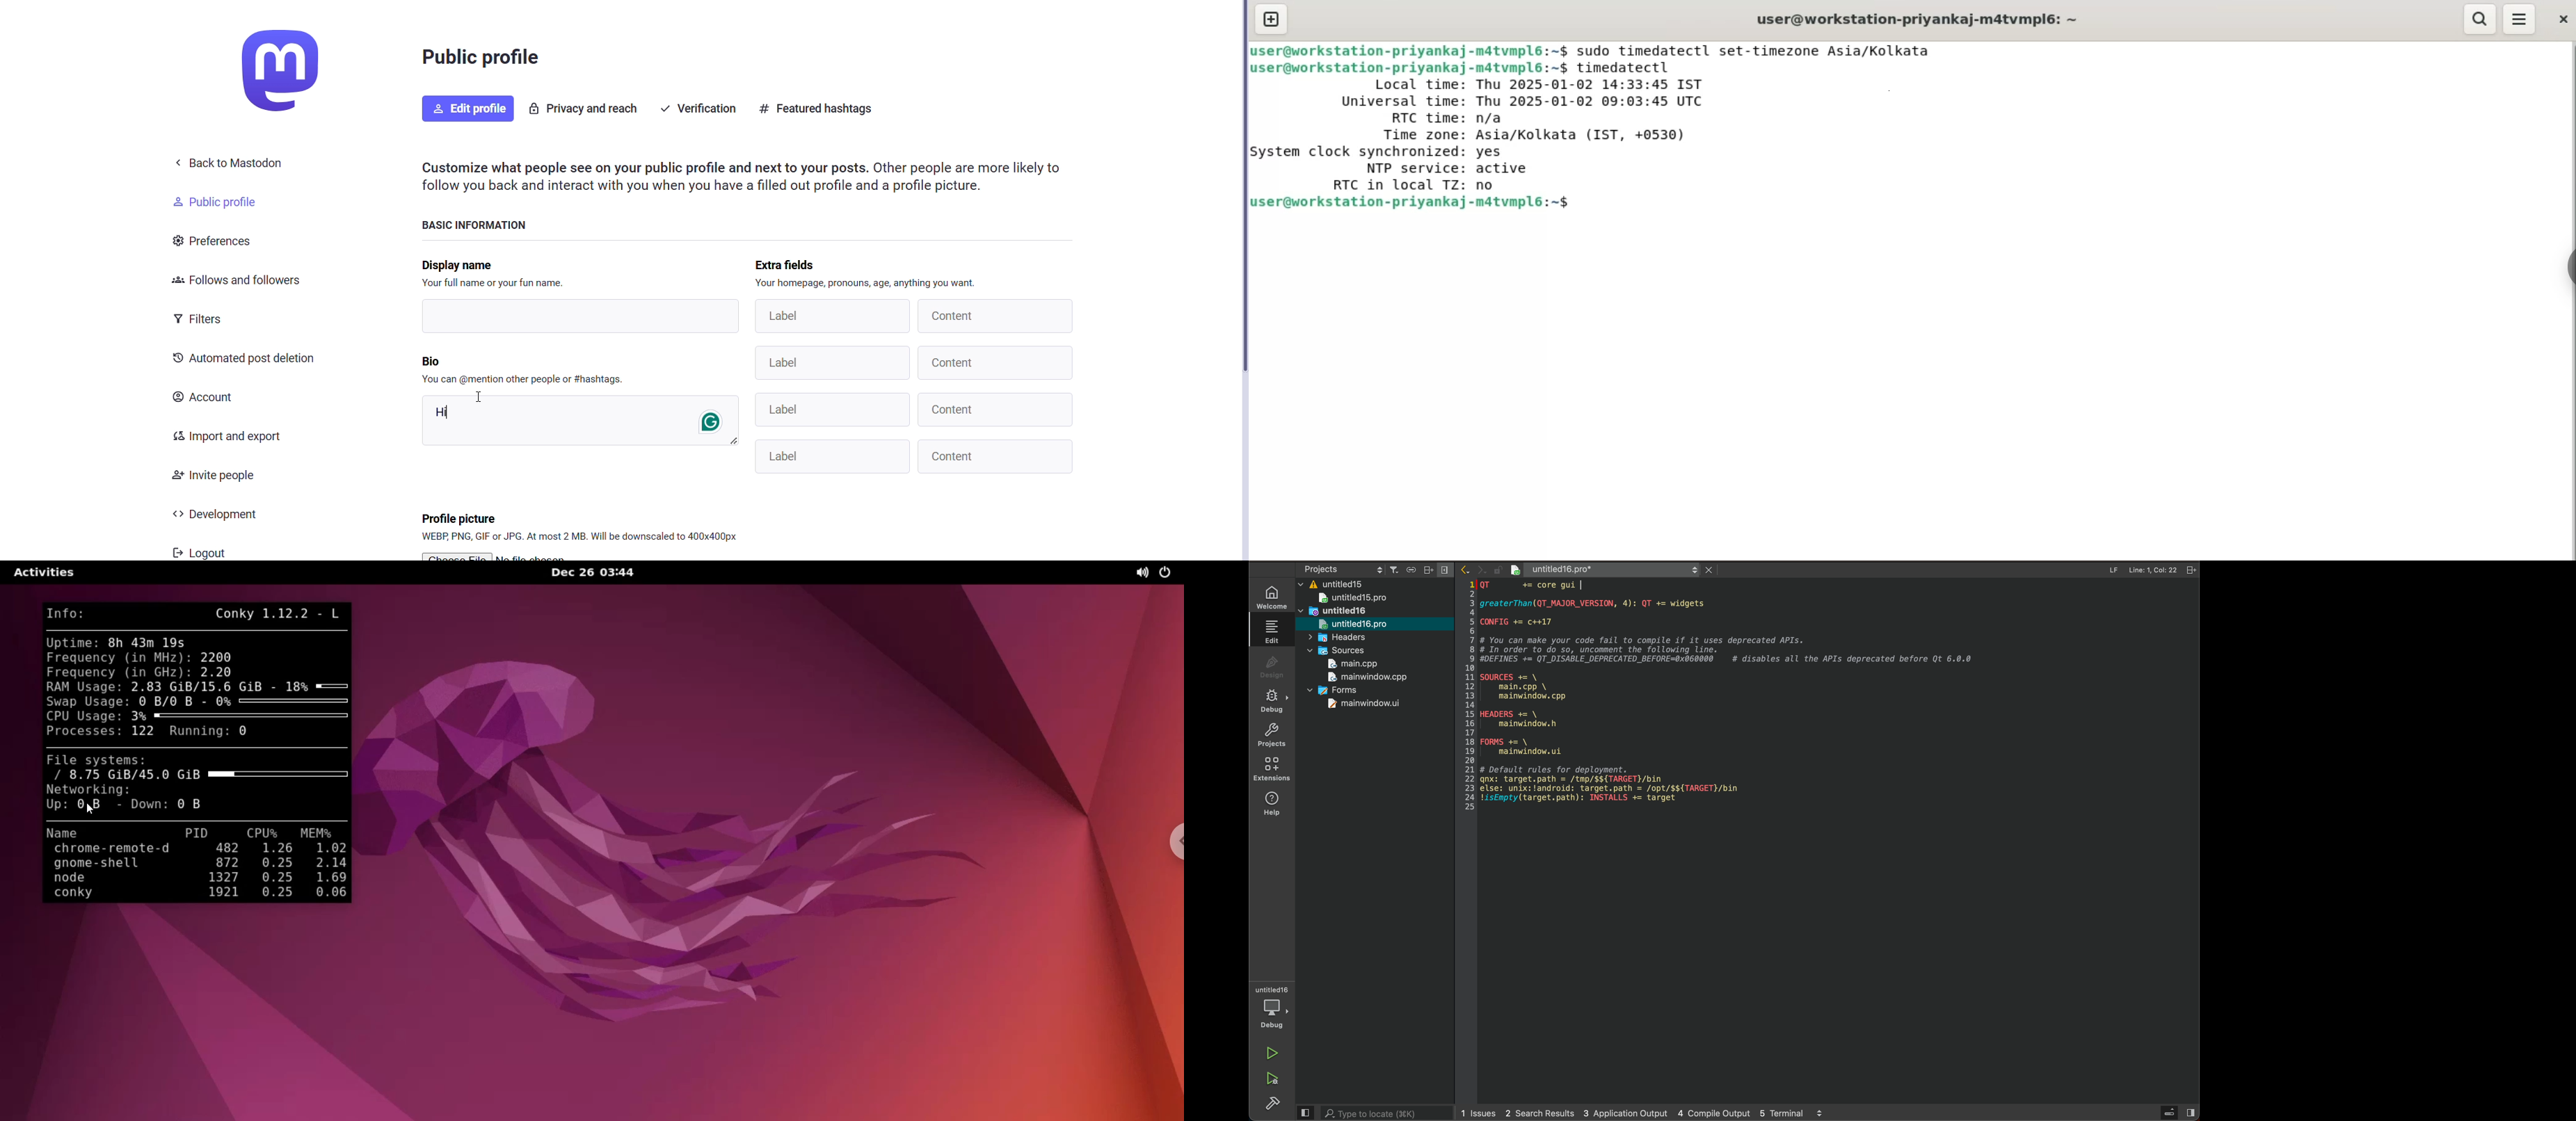  What do you see at coordinates (205, 318) in the screenshot?
I see `Filters` at bounding box center [205, 318].